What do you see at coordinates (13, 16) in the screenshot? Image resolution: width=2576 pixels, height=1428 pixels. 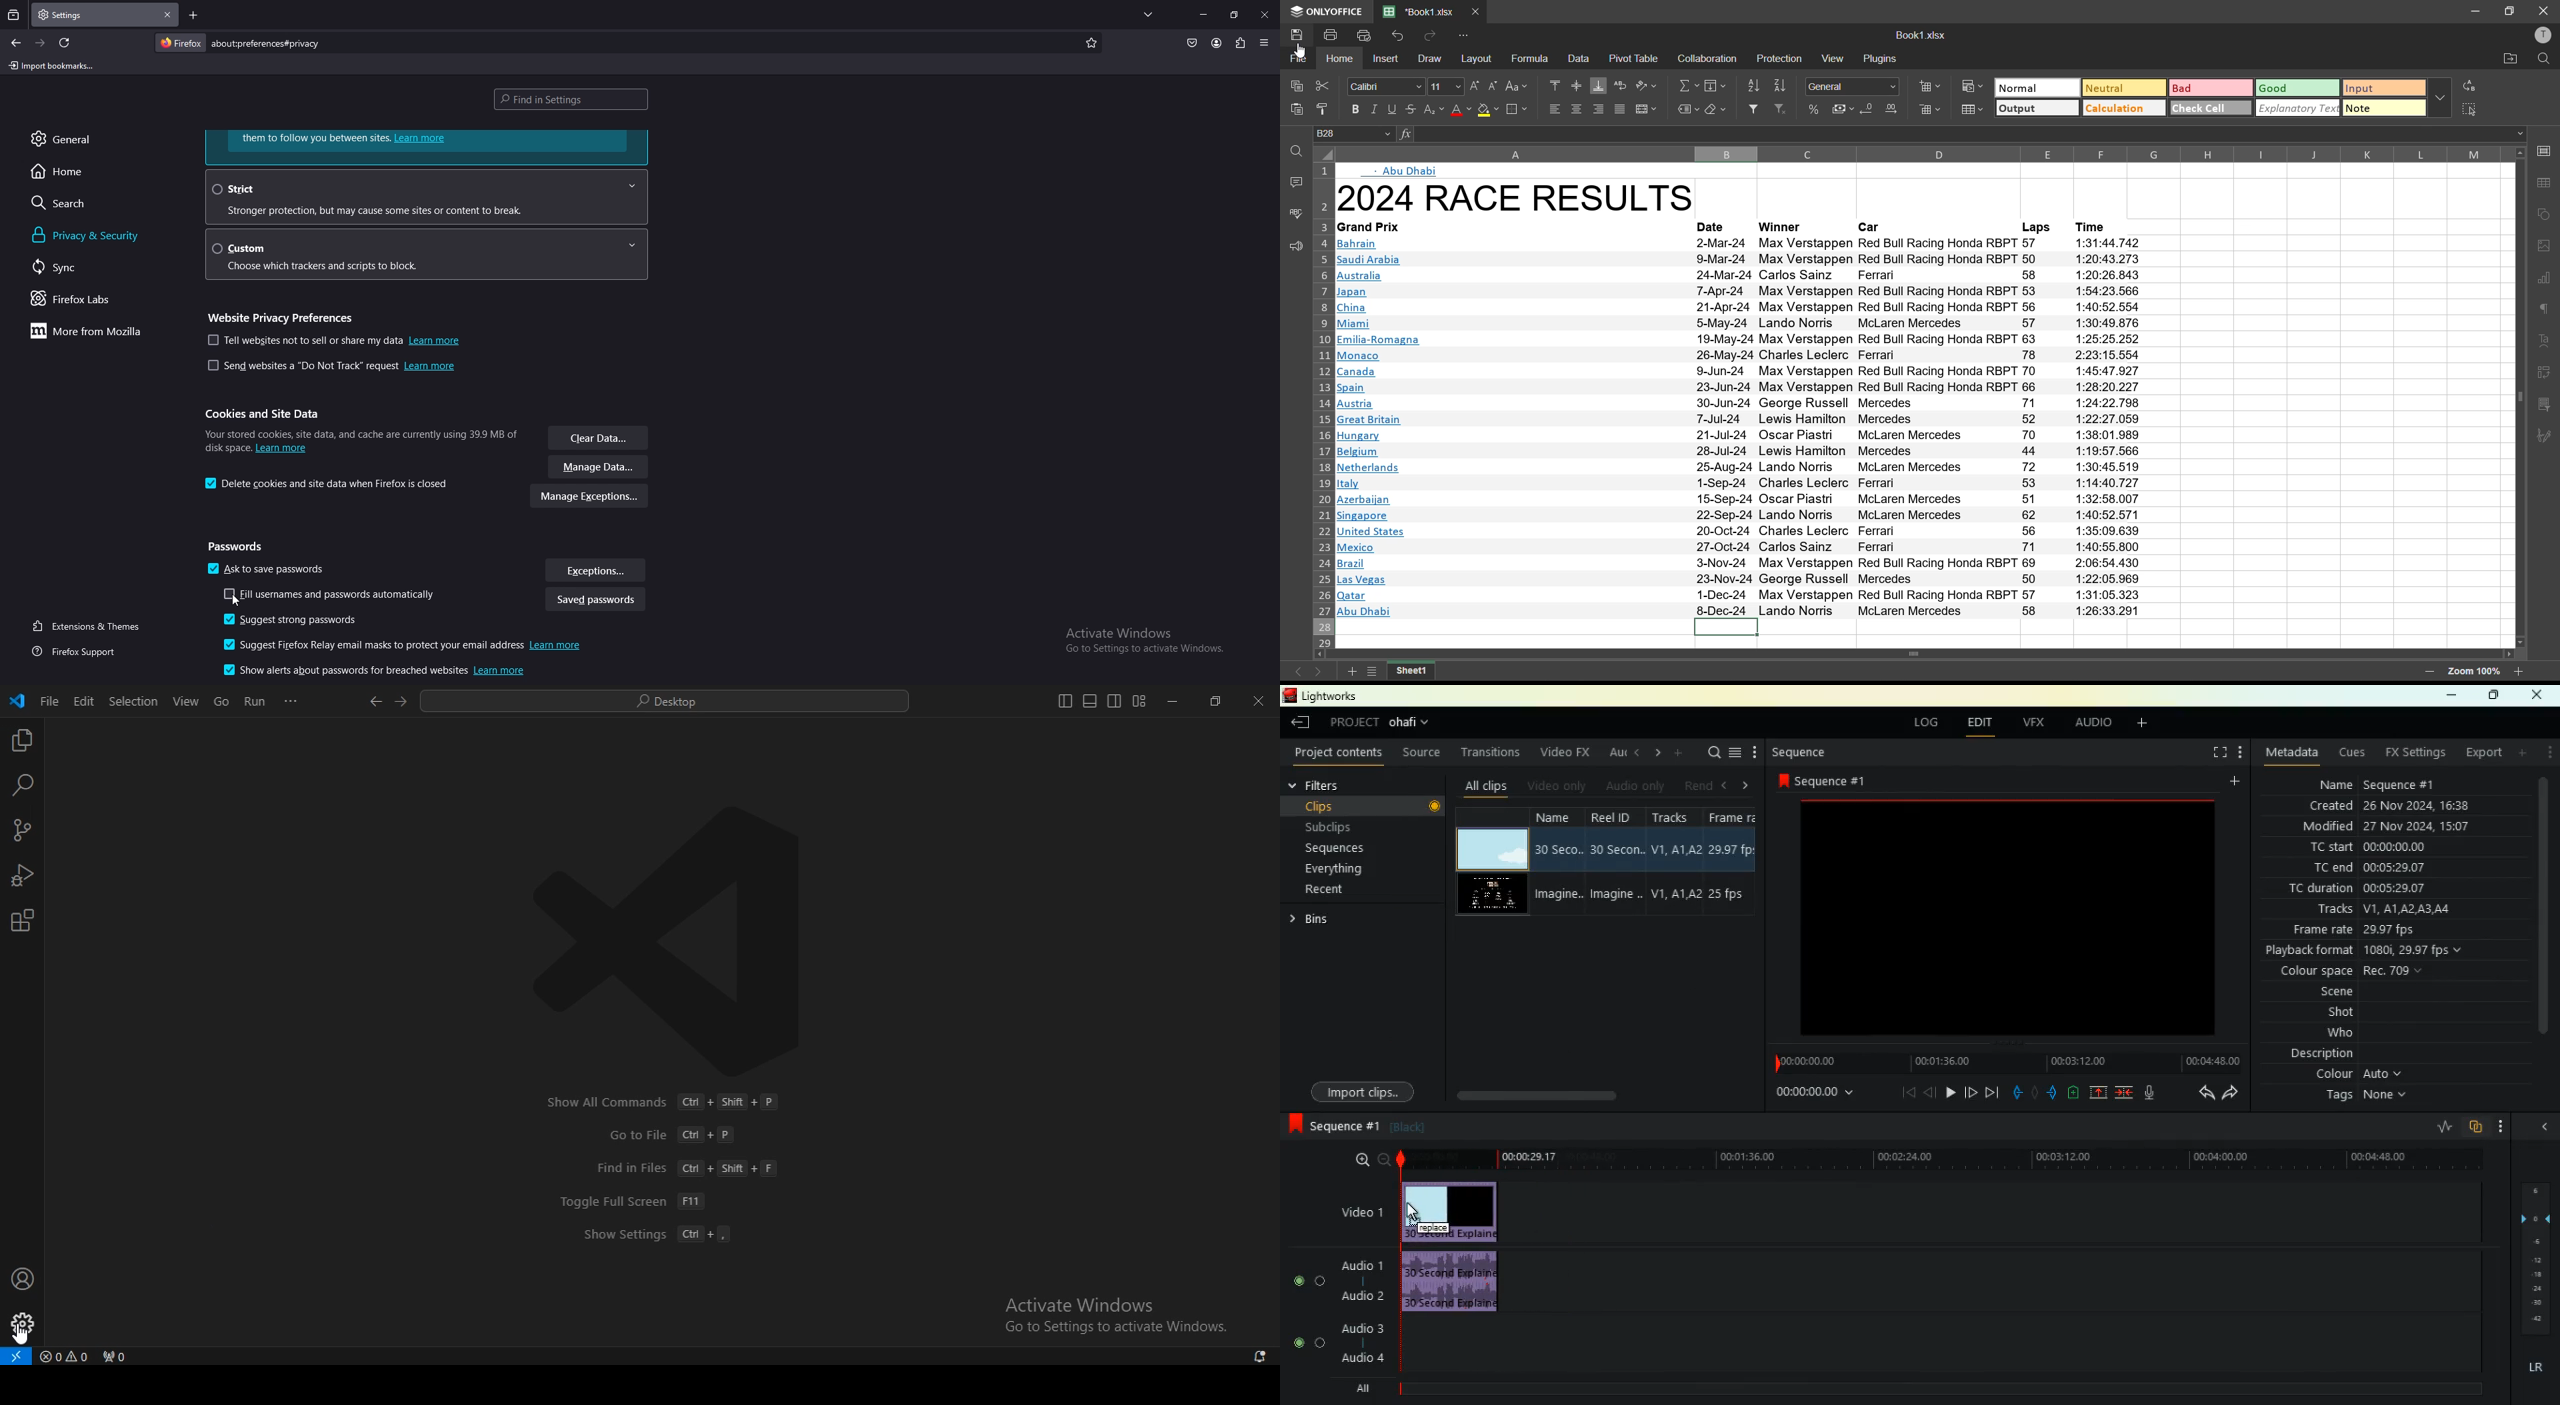 I see `recent browsing` at bounding box center [13, 16].